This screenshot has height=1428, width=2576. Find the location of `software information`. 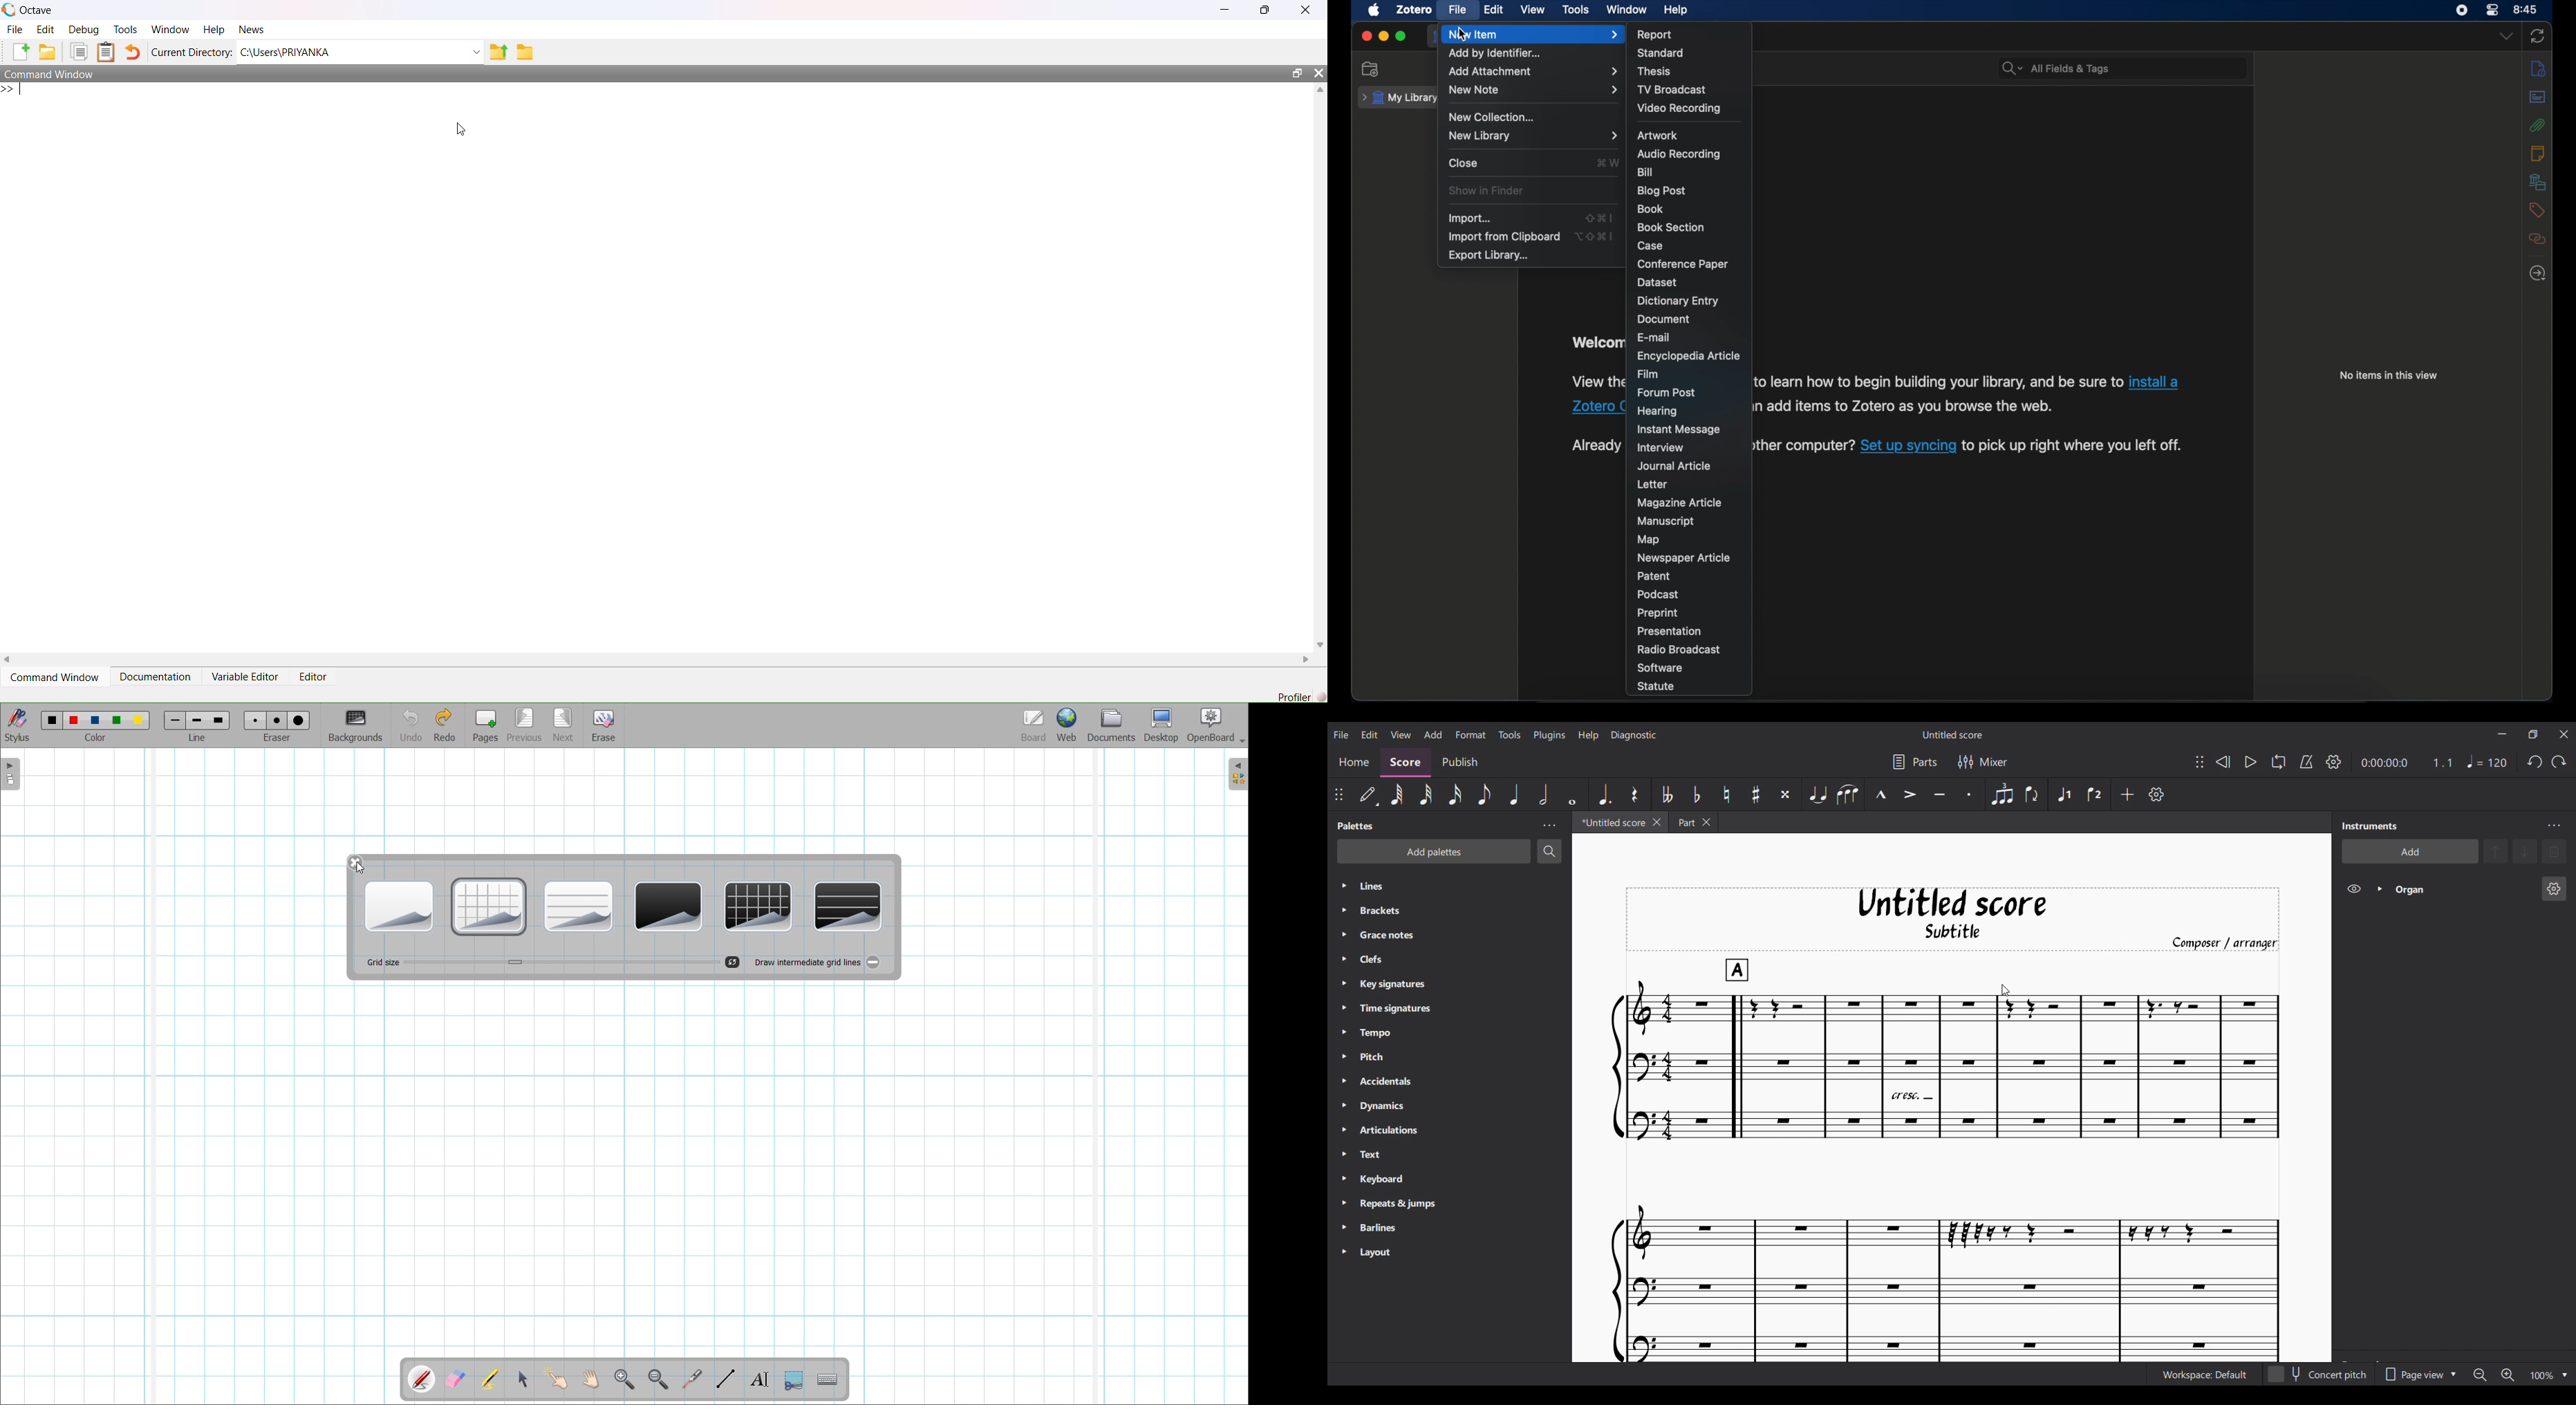

software information is located at coordinates (1597, 381).